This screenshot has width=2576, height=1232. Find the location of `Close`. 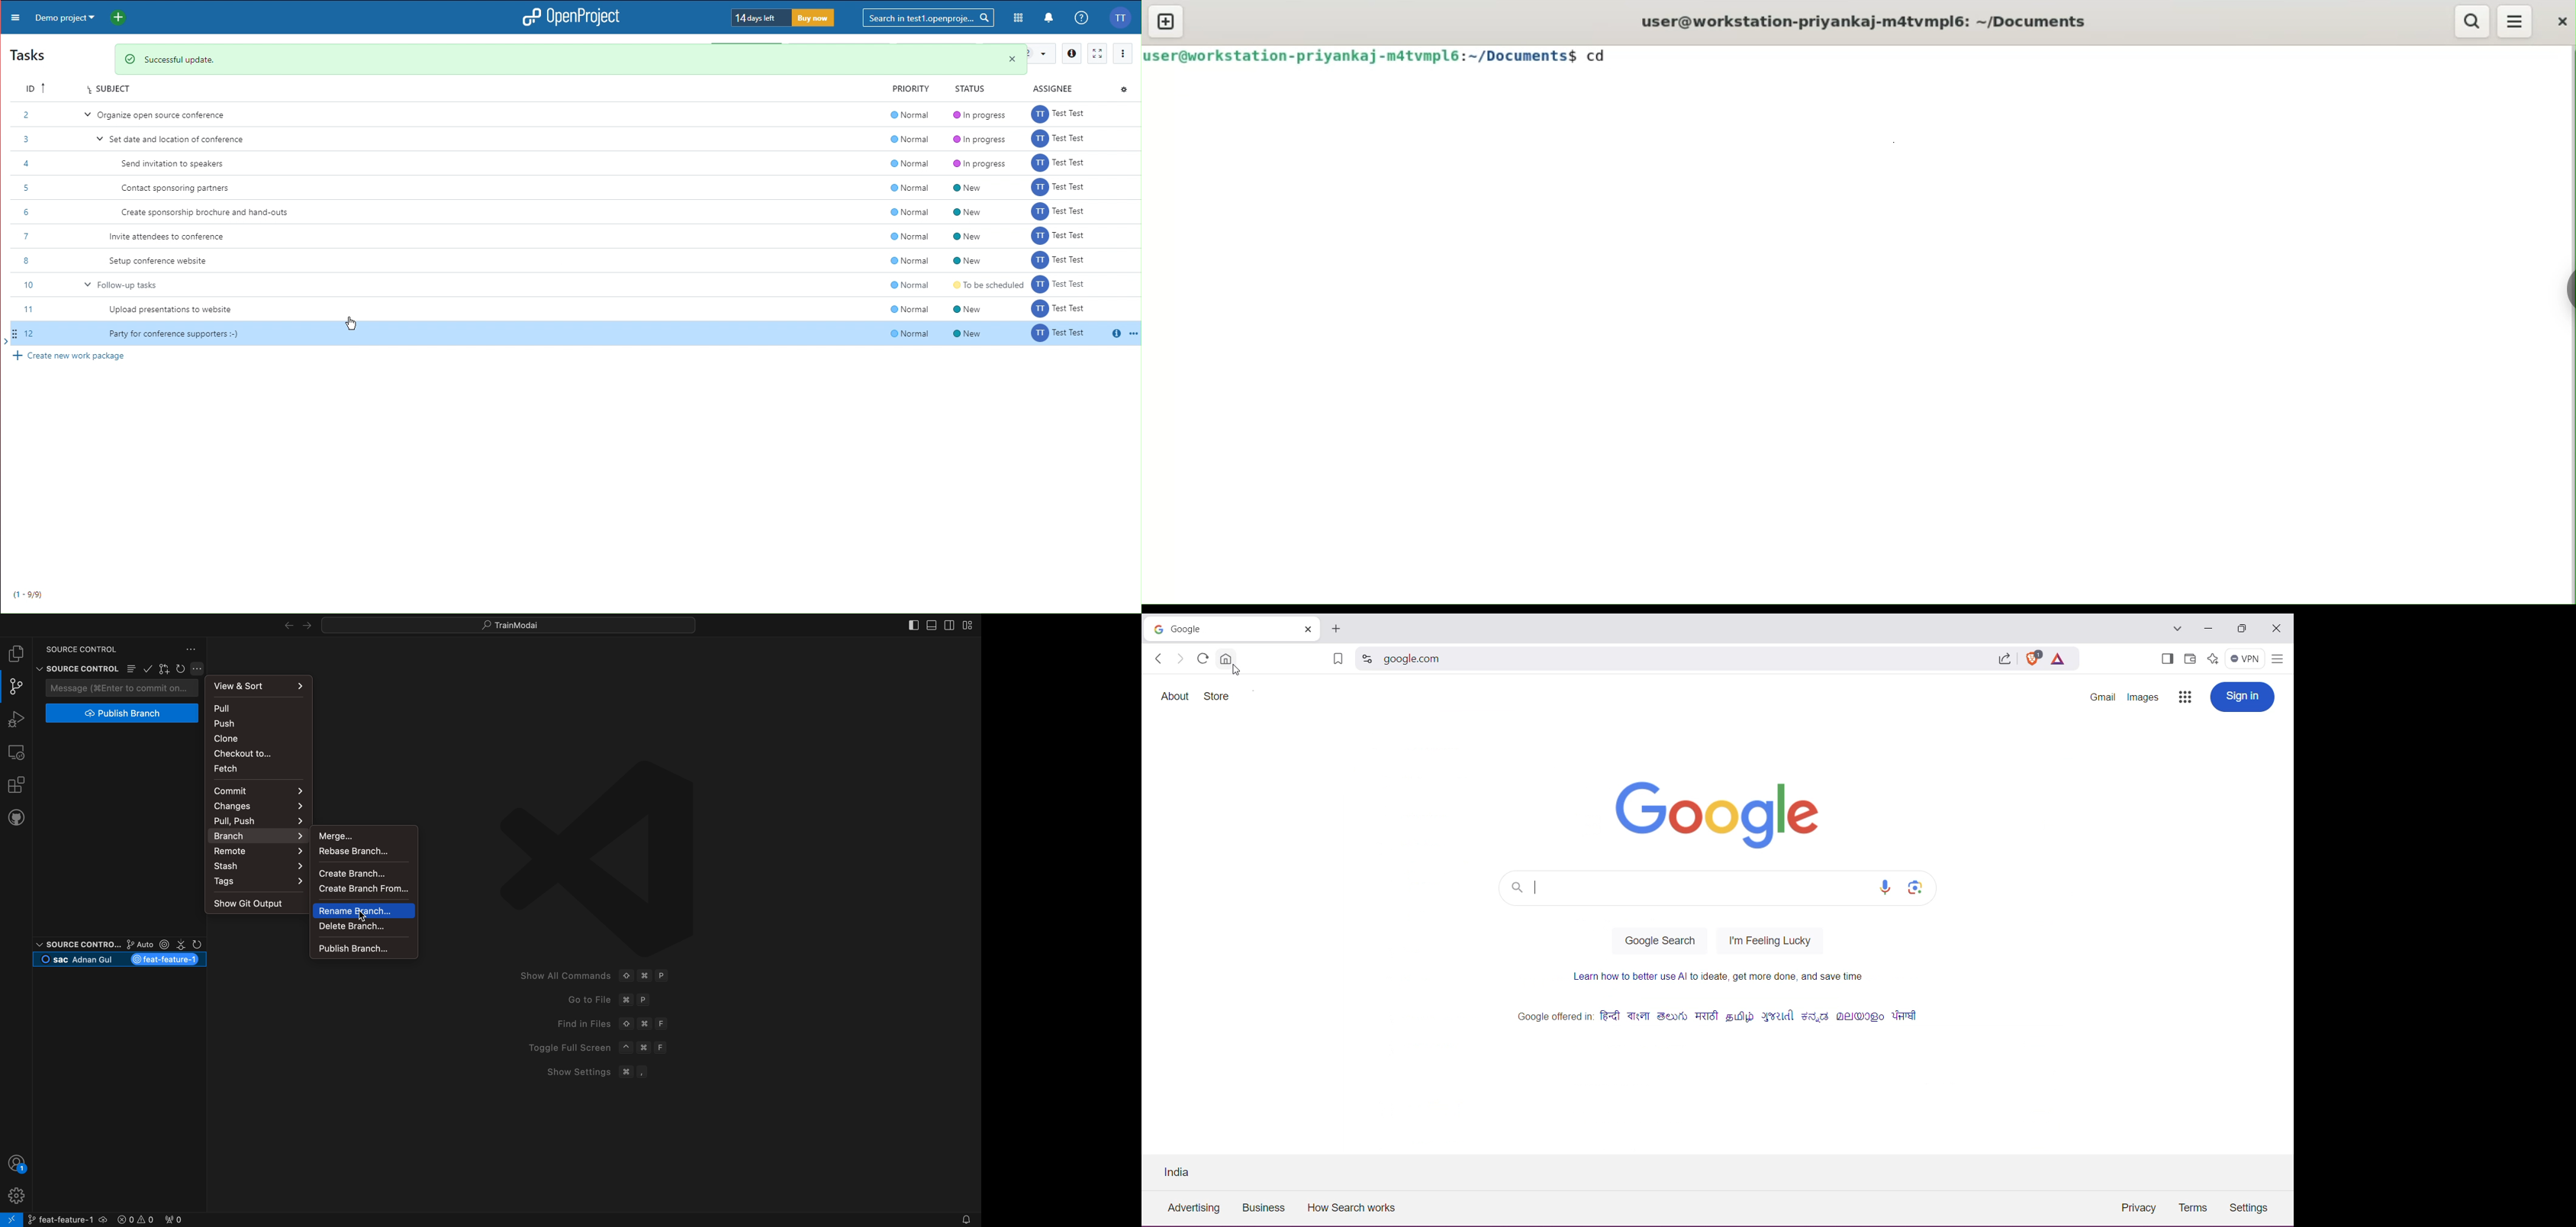

Close is located at coordinates (2277, 629).